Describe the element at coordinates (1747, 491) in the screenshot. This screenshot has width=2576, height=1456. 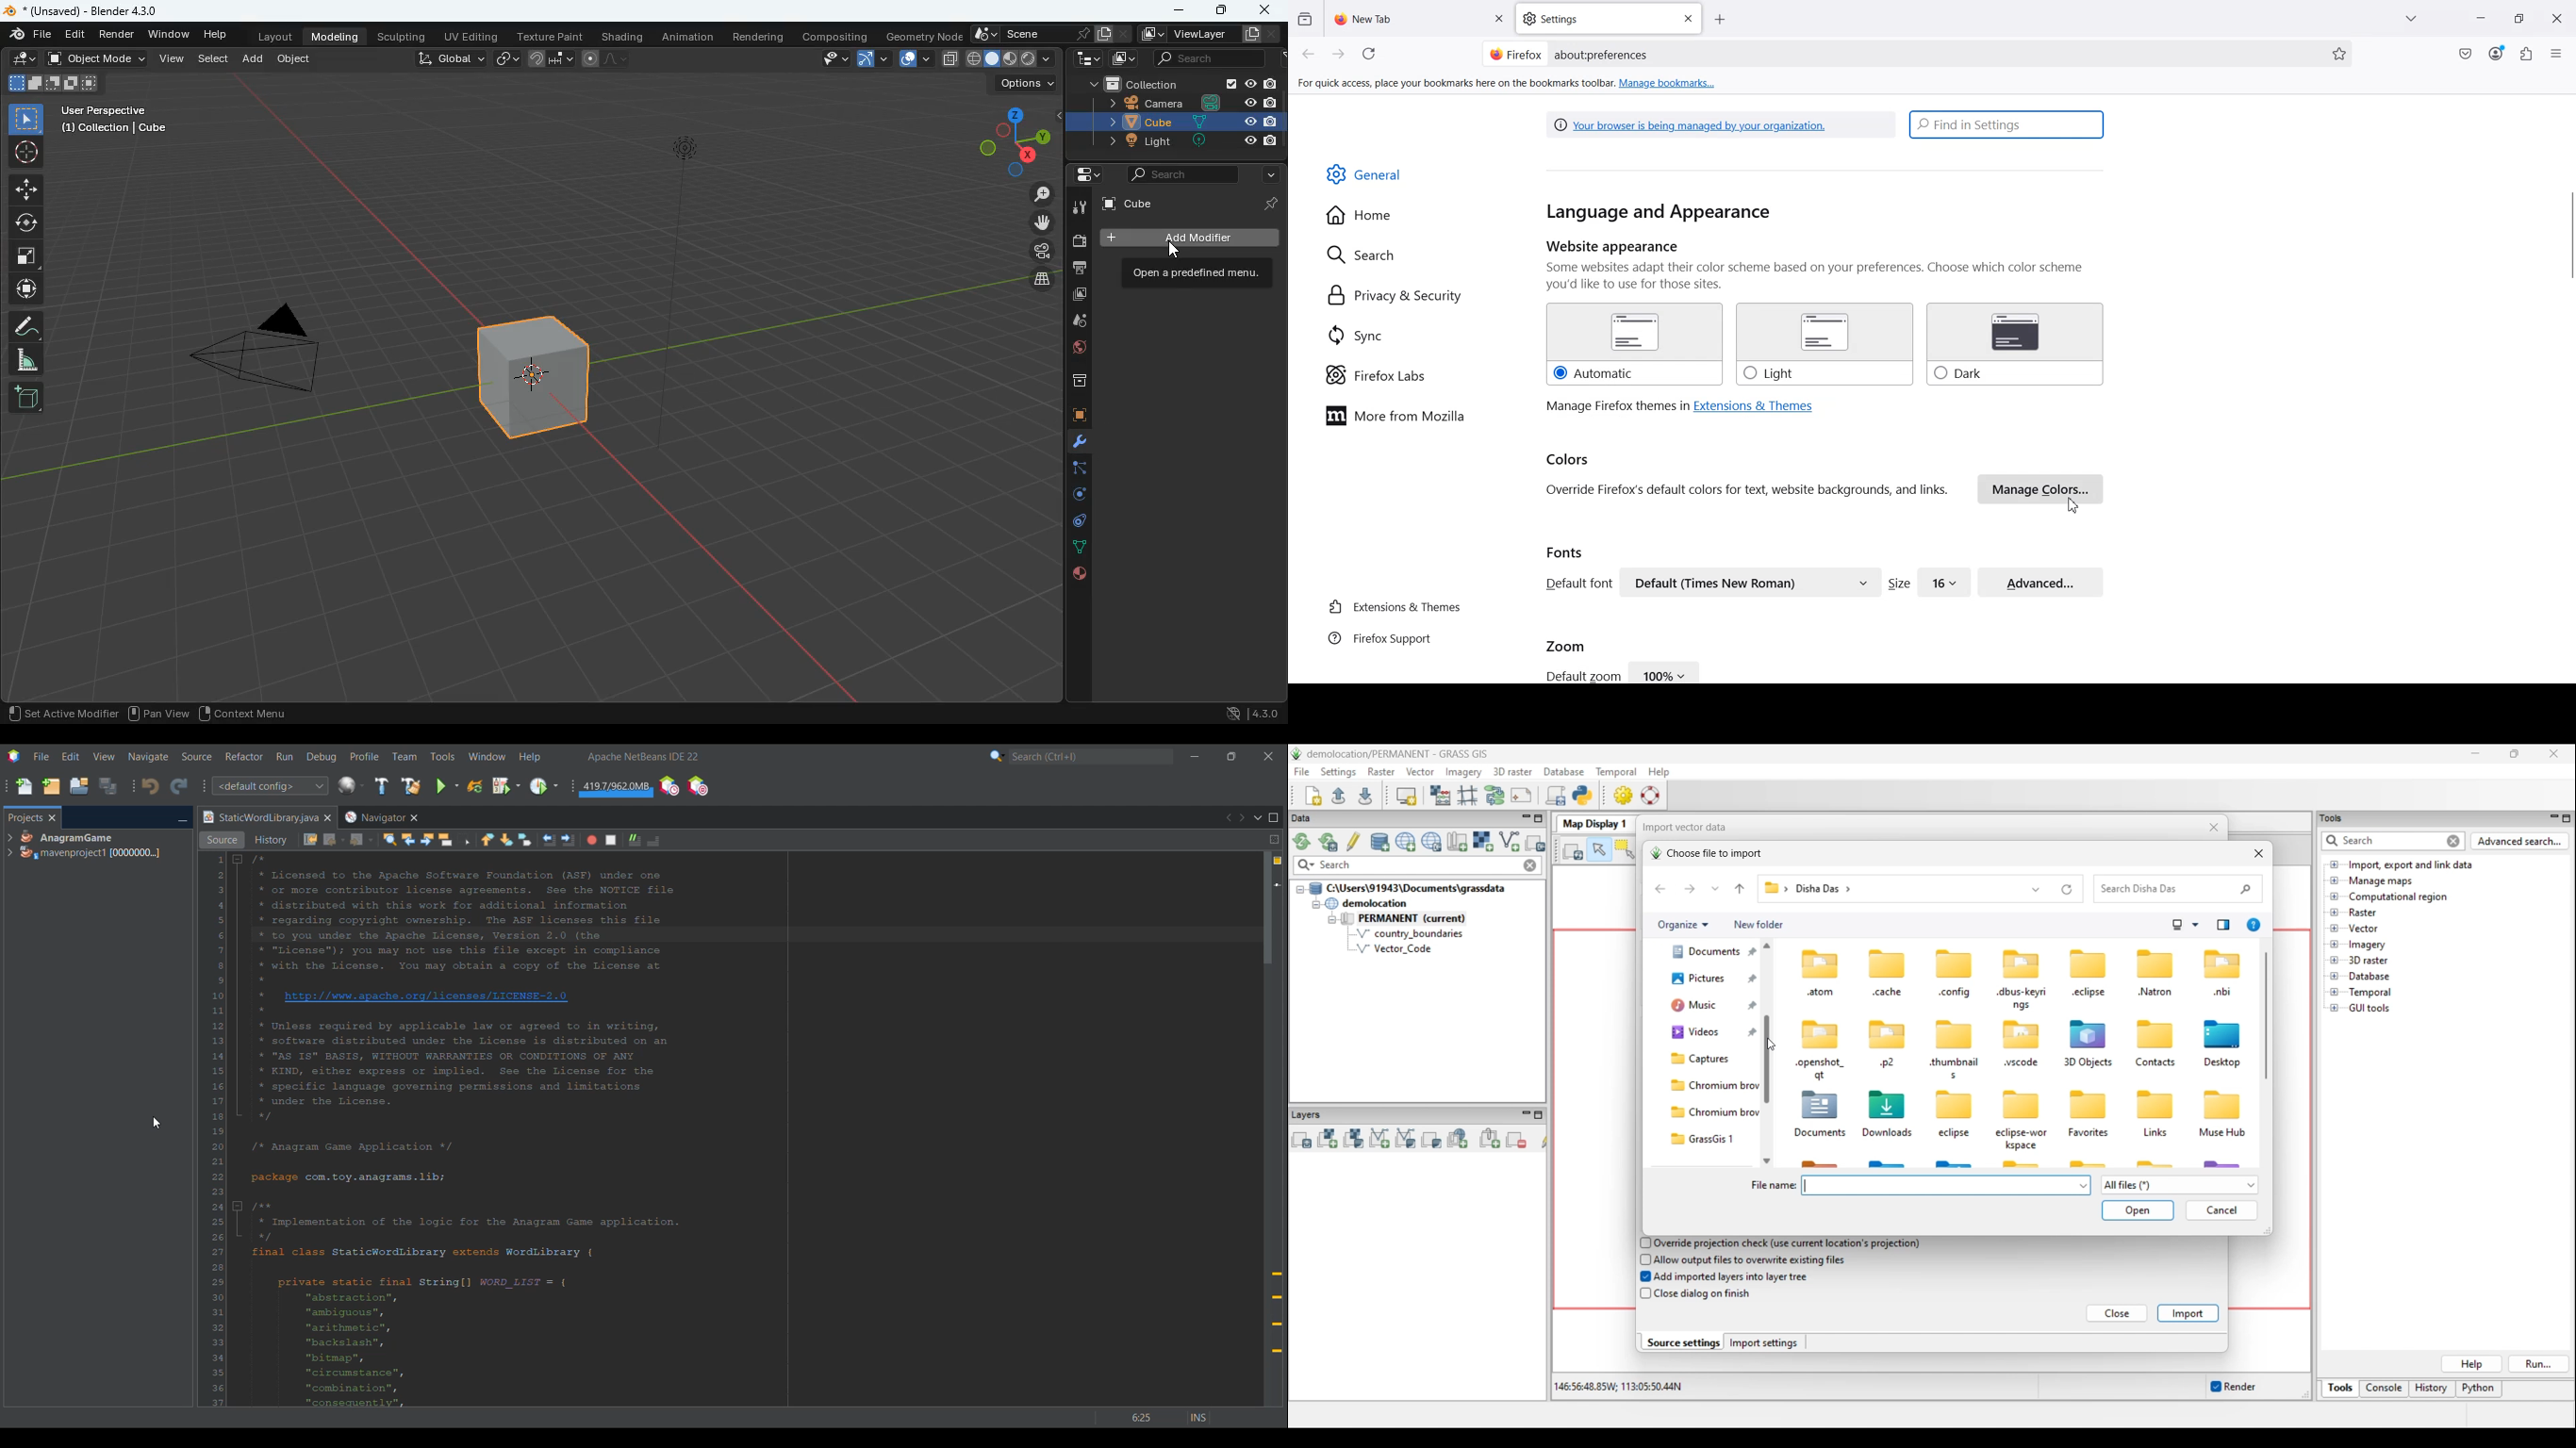
I see `Override Firefox's default colors for text, website backgrounds, and links.` at that location.